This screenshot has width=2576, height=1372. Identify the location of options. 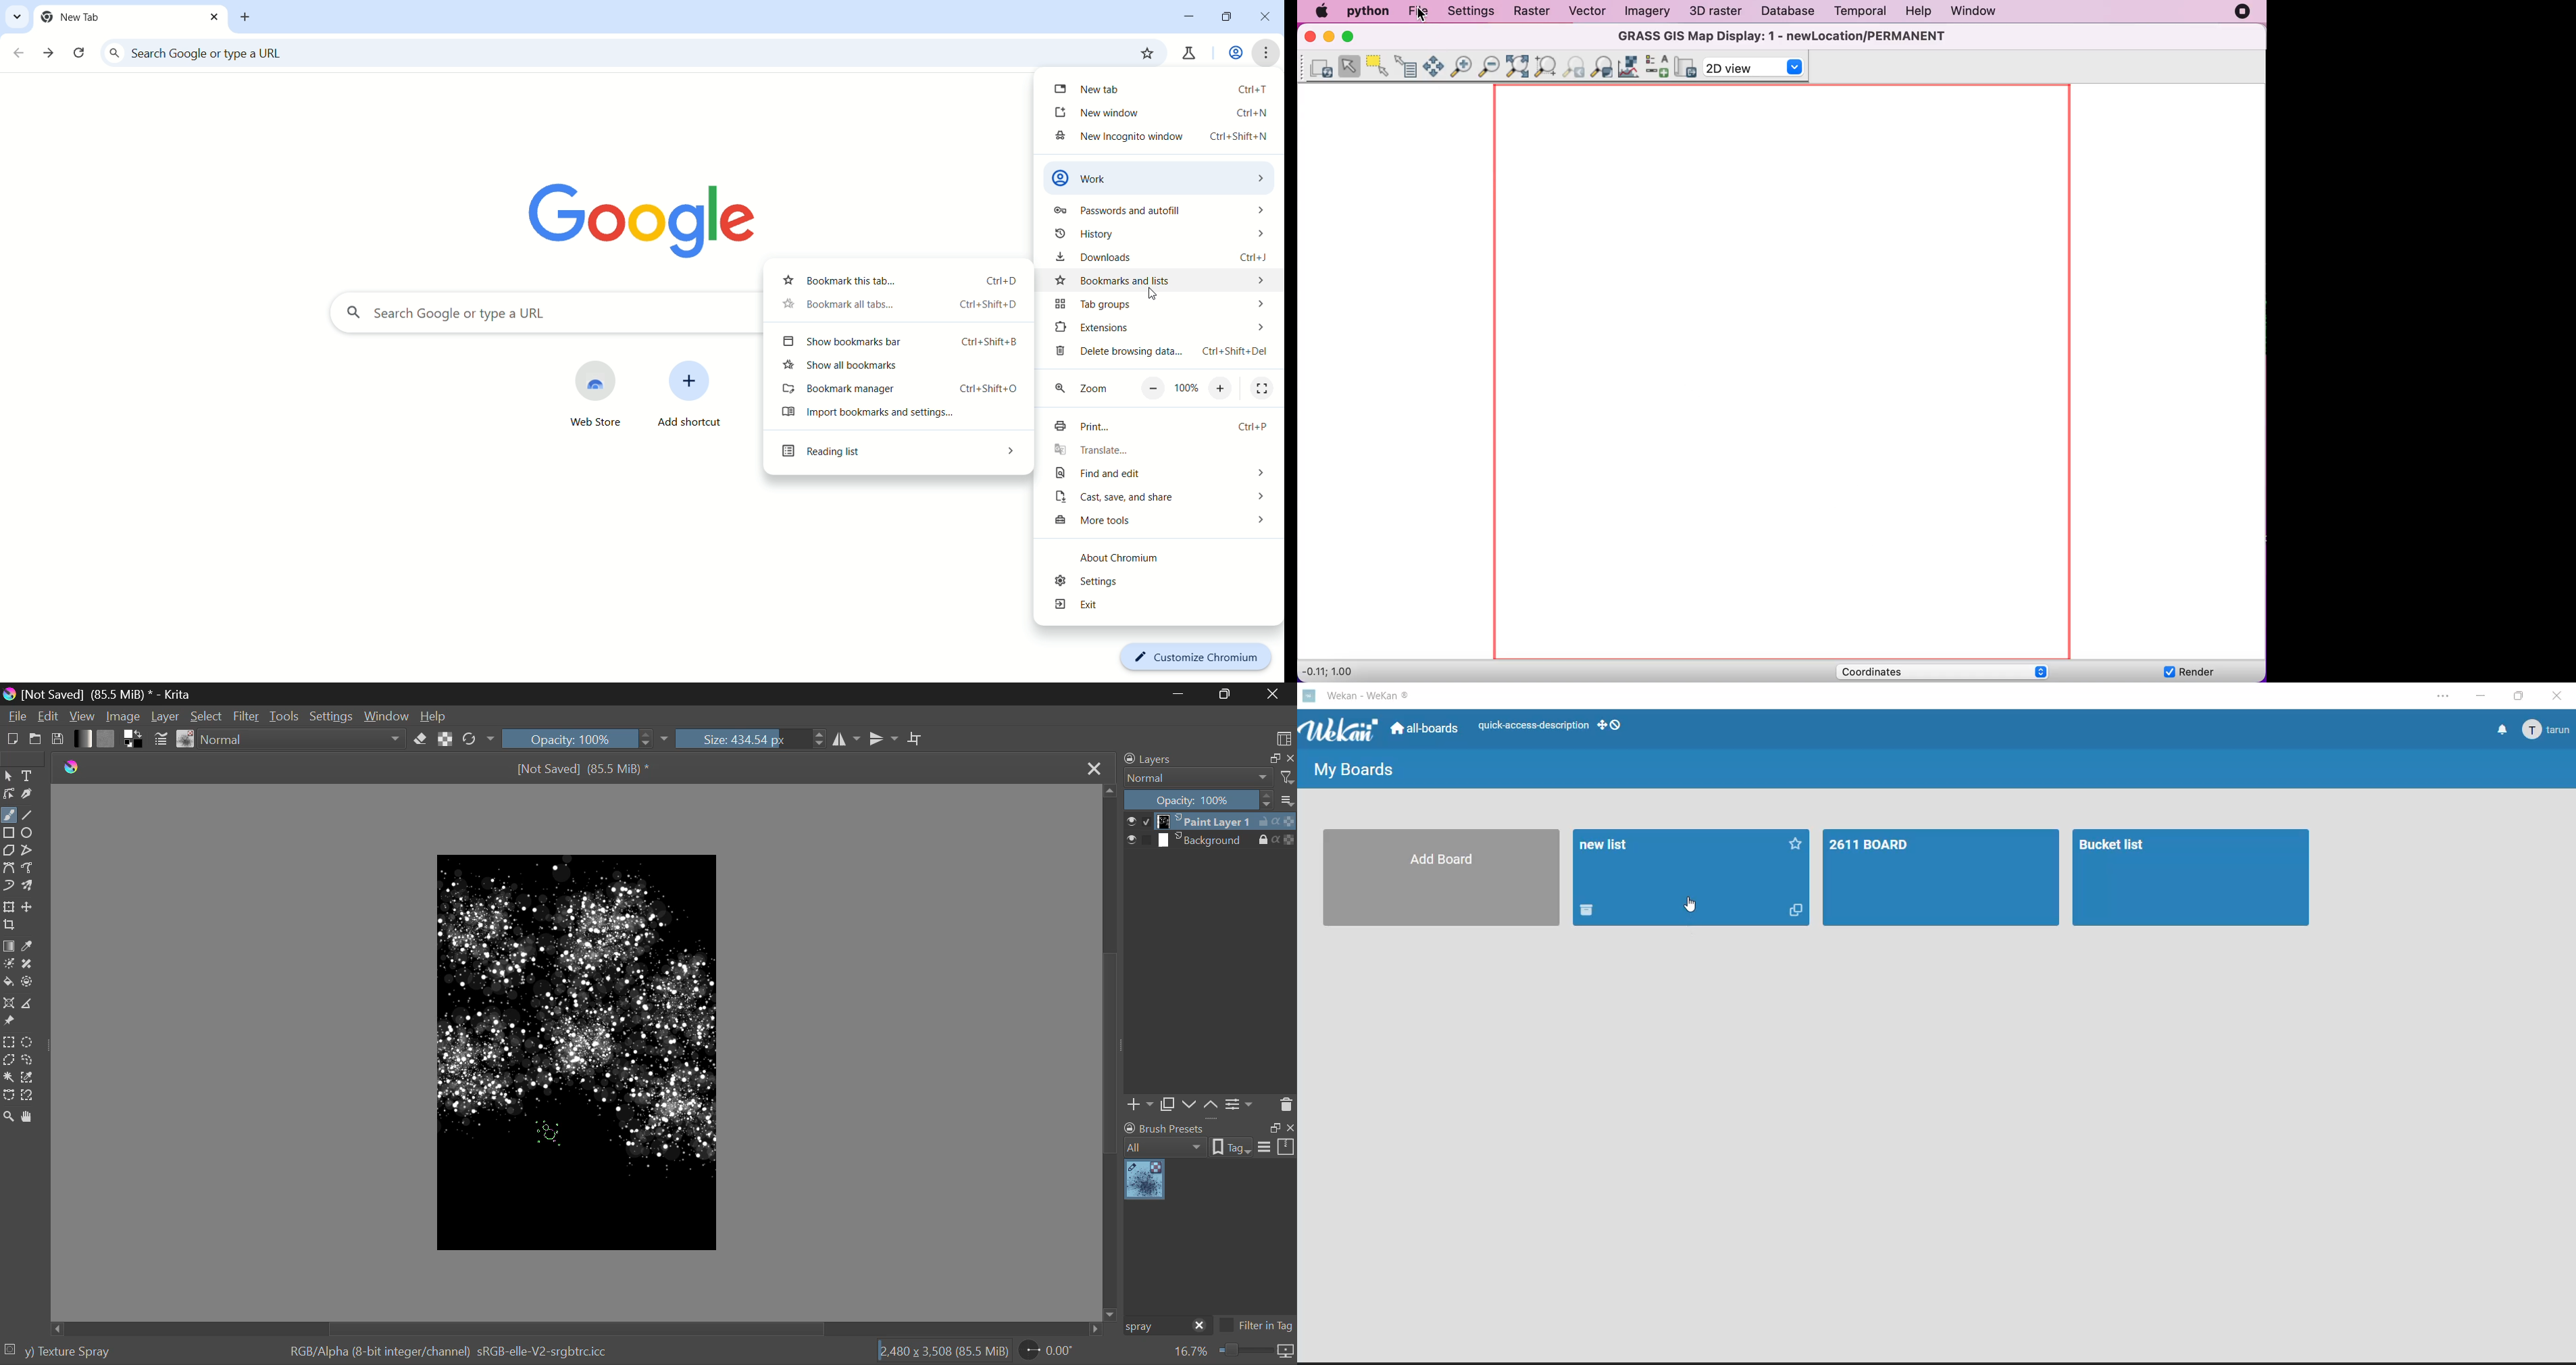
(1276, 1146).